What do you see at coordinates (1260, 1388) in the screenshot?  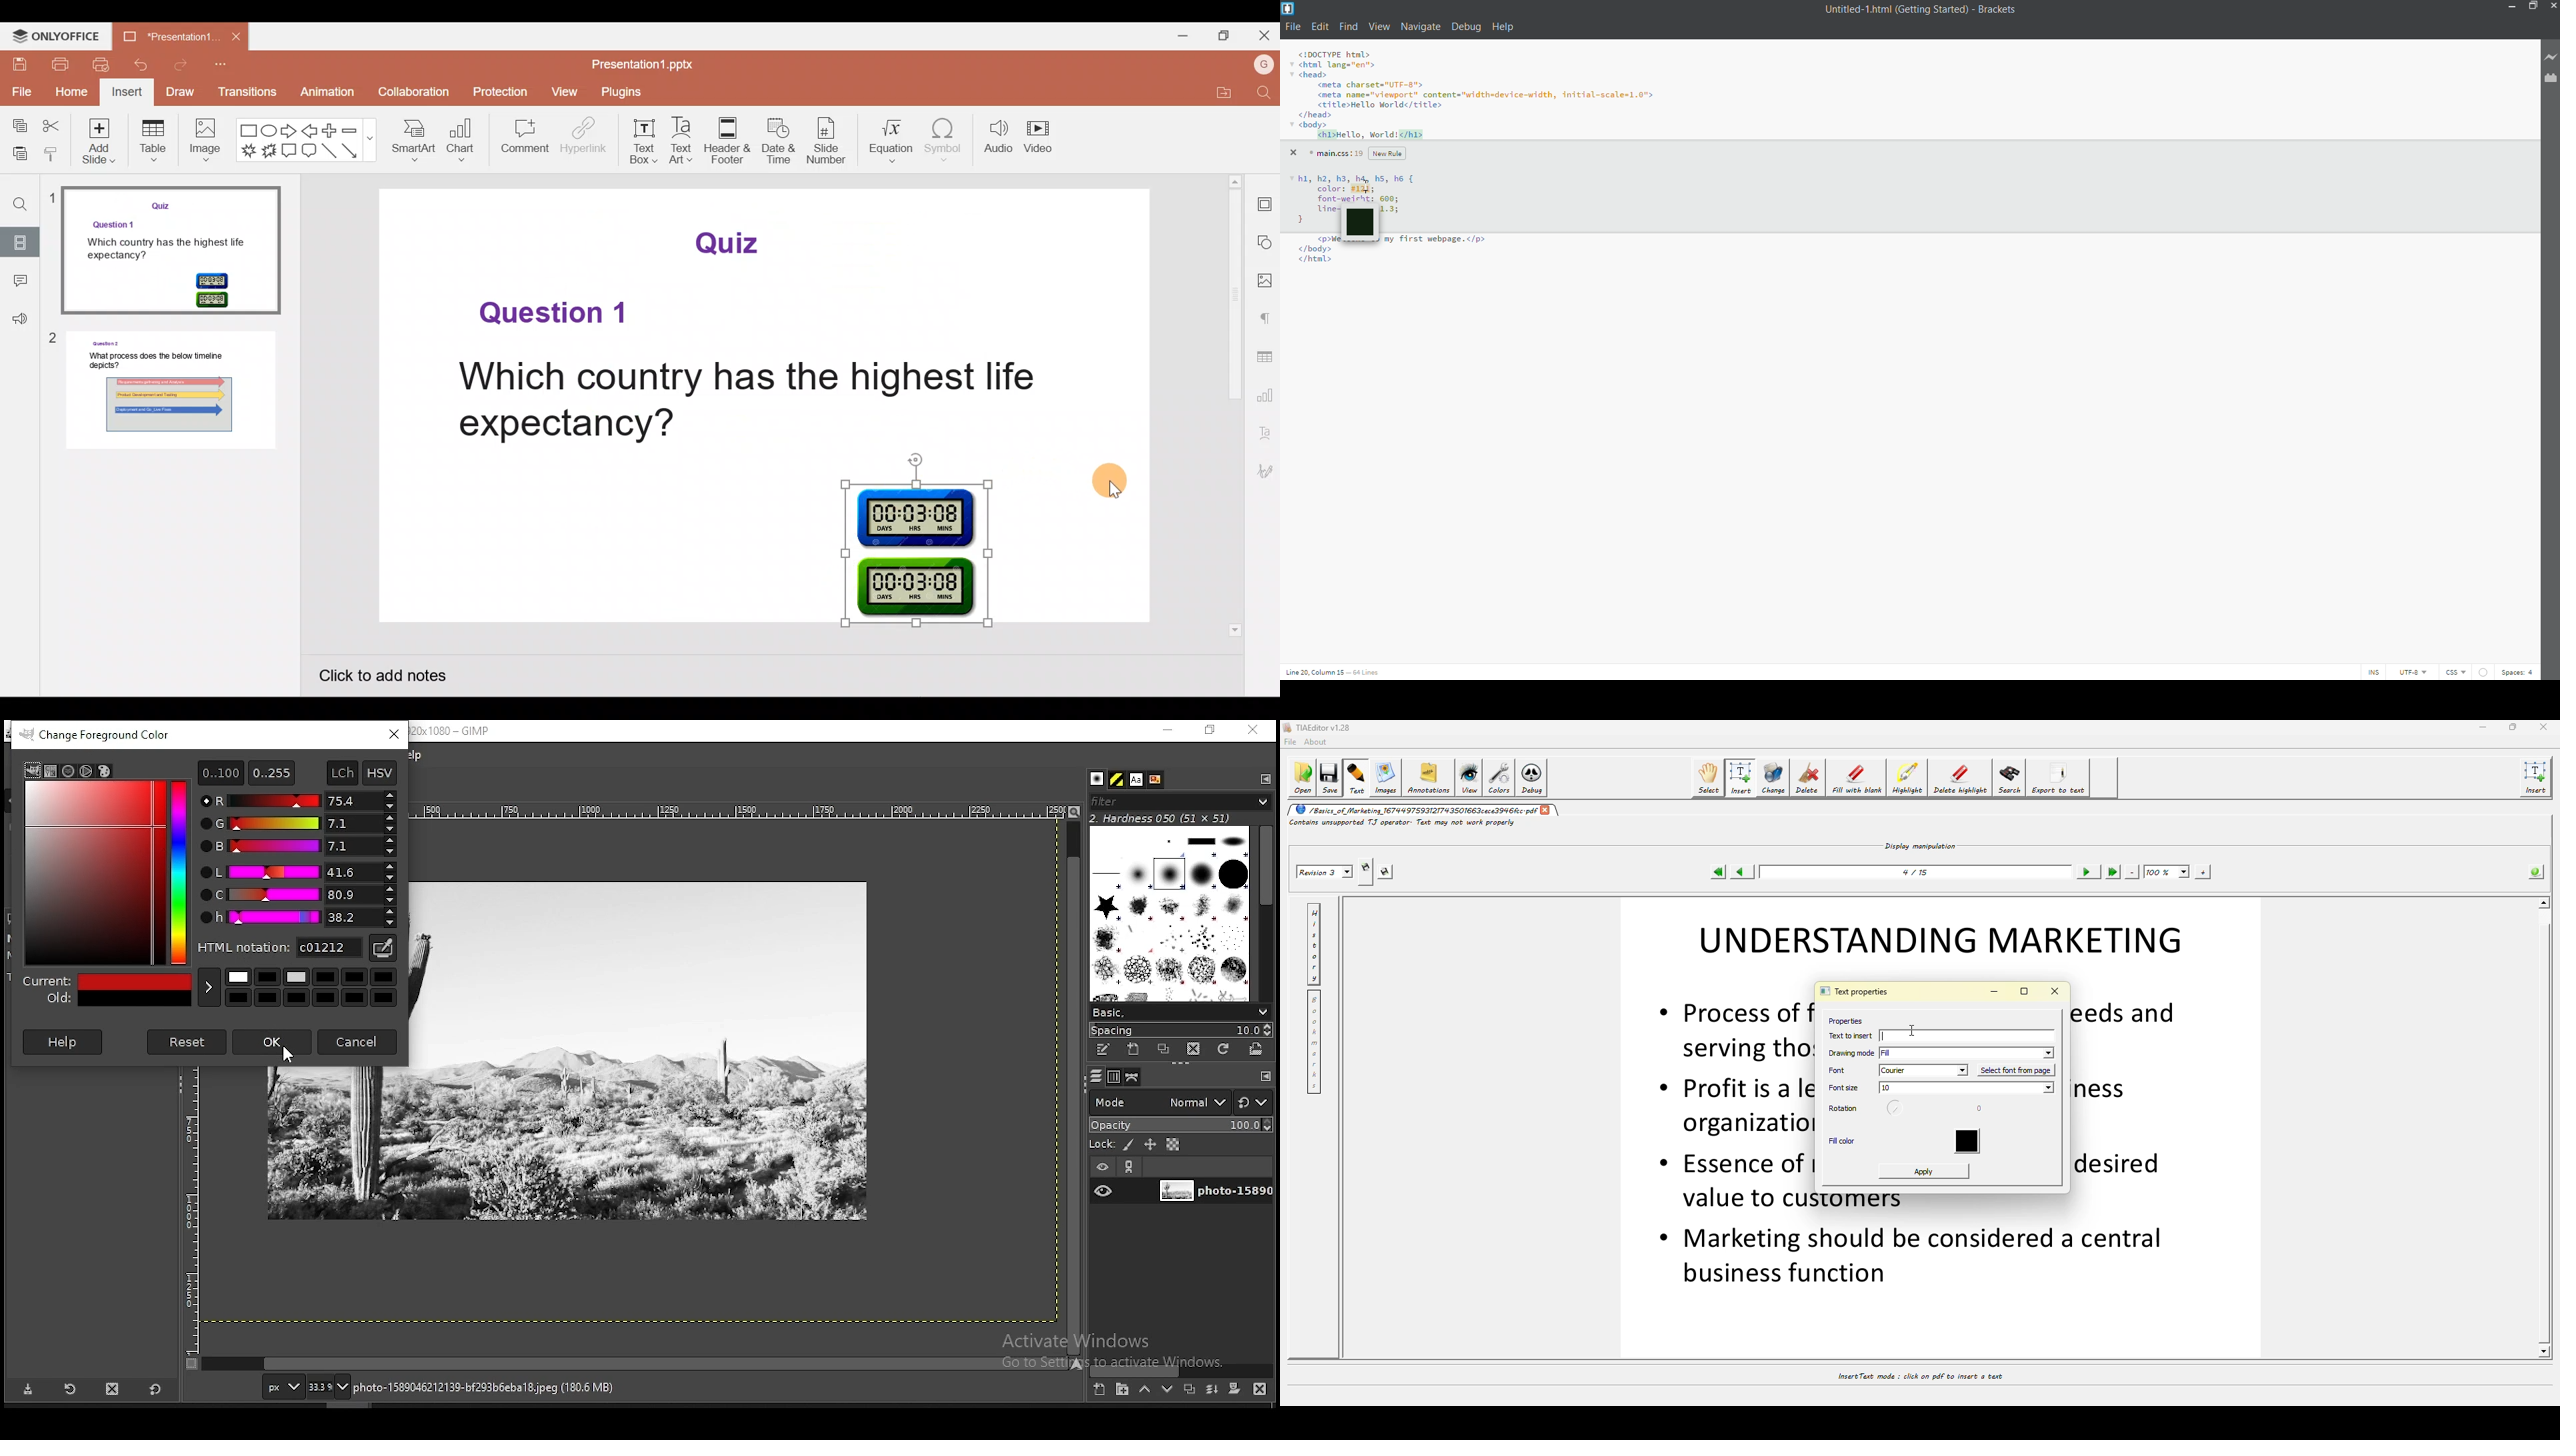 I see `delete this layer` at bounding box center [1260, 1388].